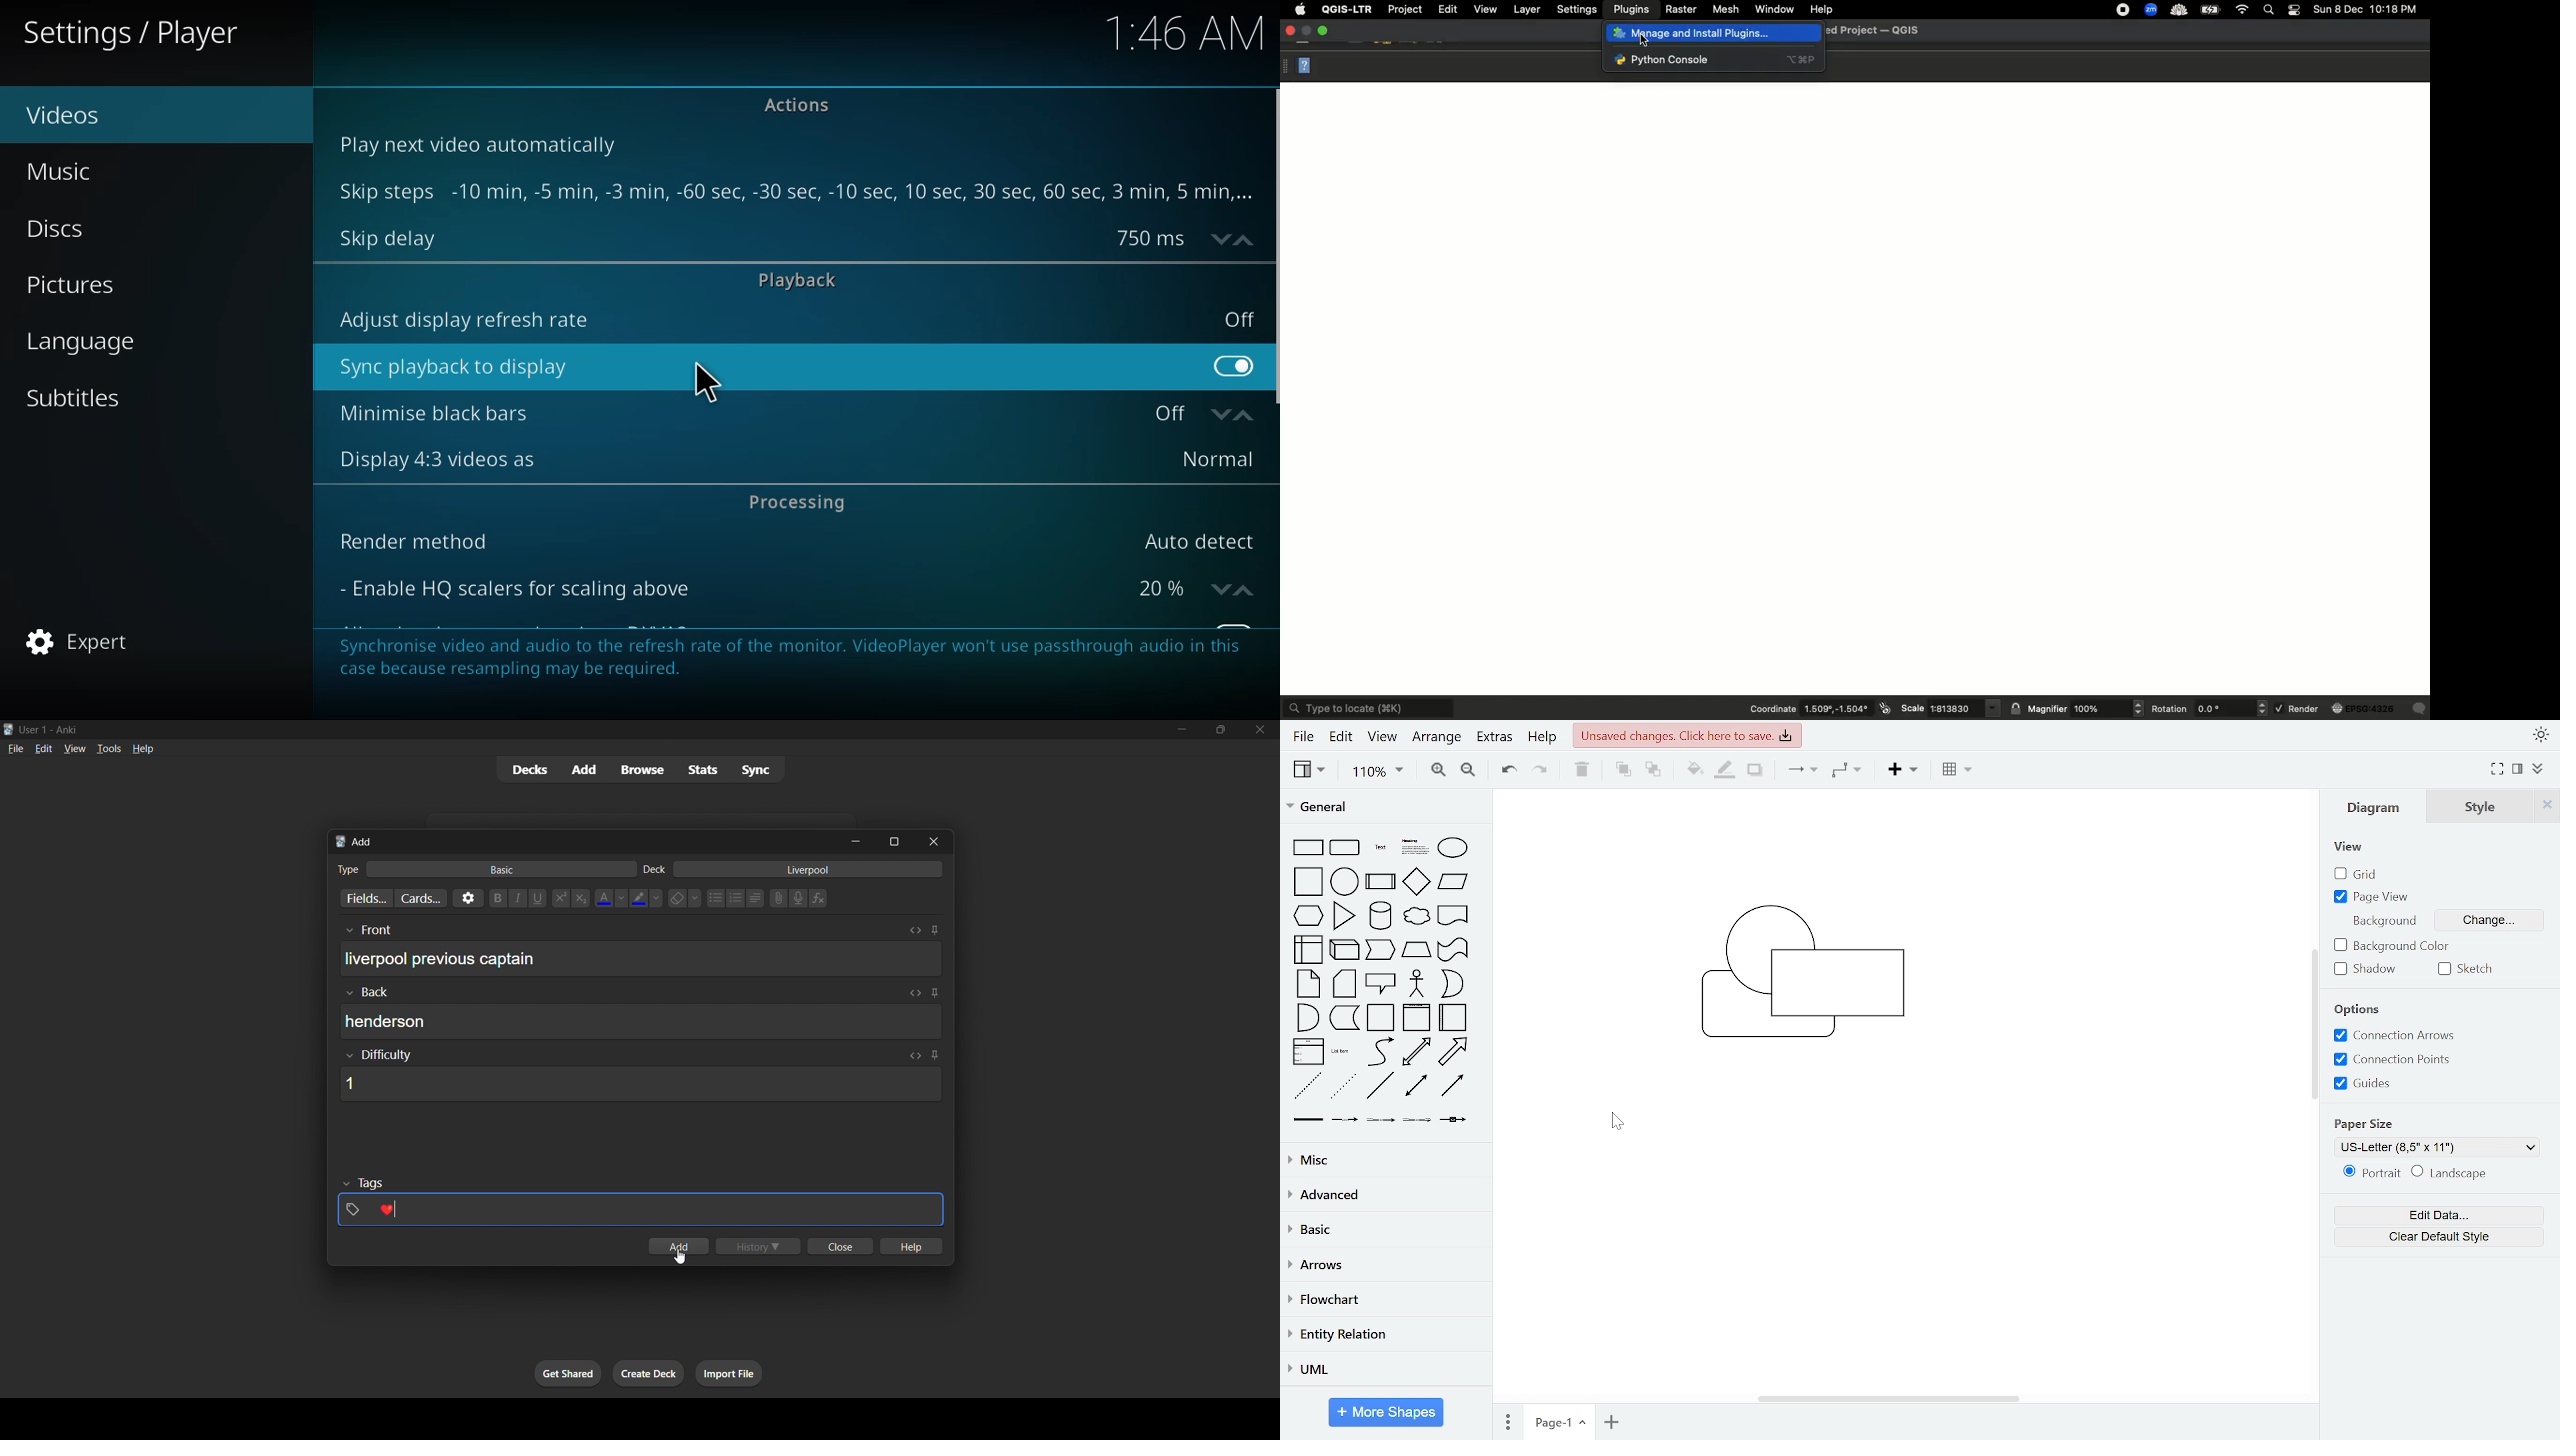 The image size is (2576, 1456). Describe the element at coordinates (1801, 775) in the screenshot. I see `connector` at that location.